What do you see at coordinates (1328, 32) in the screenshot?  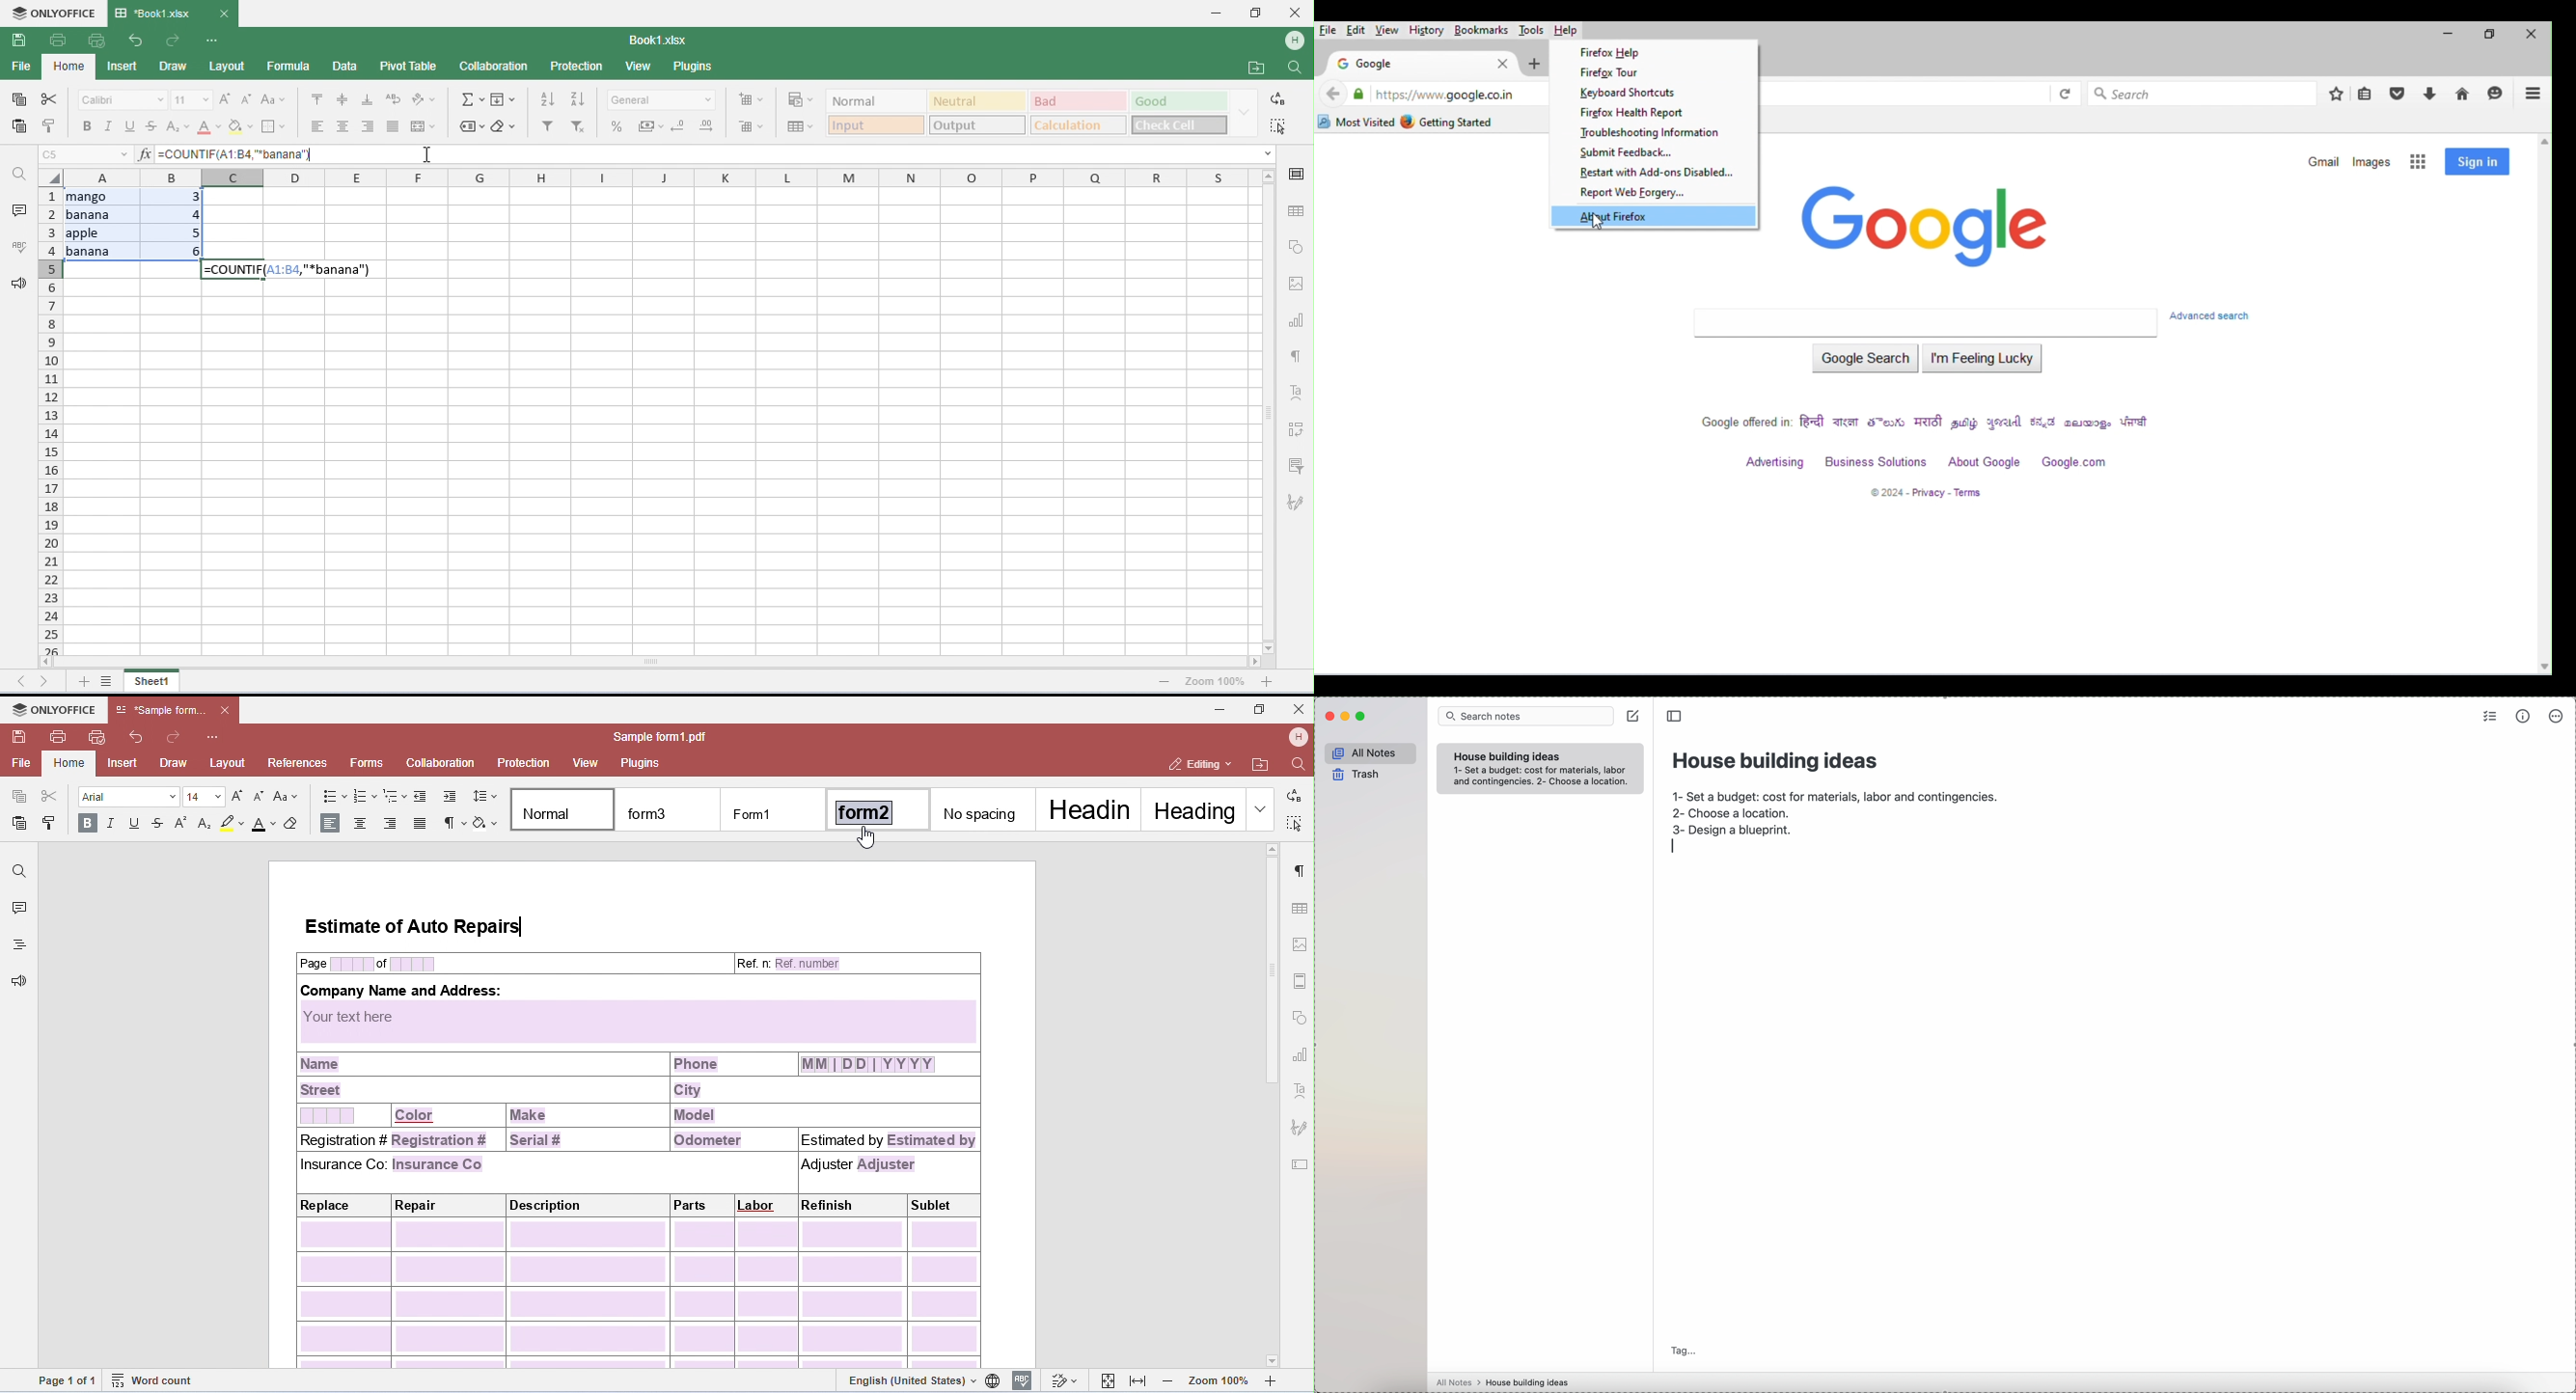 I see `file` at bounding box center [1328, 32].